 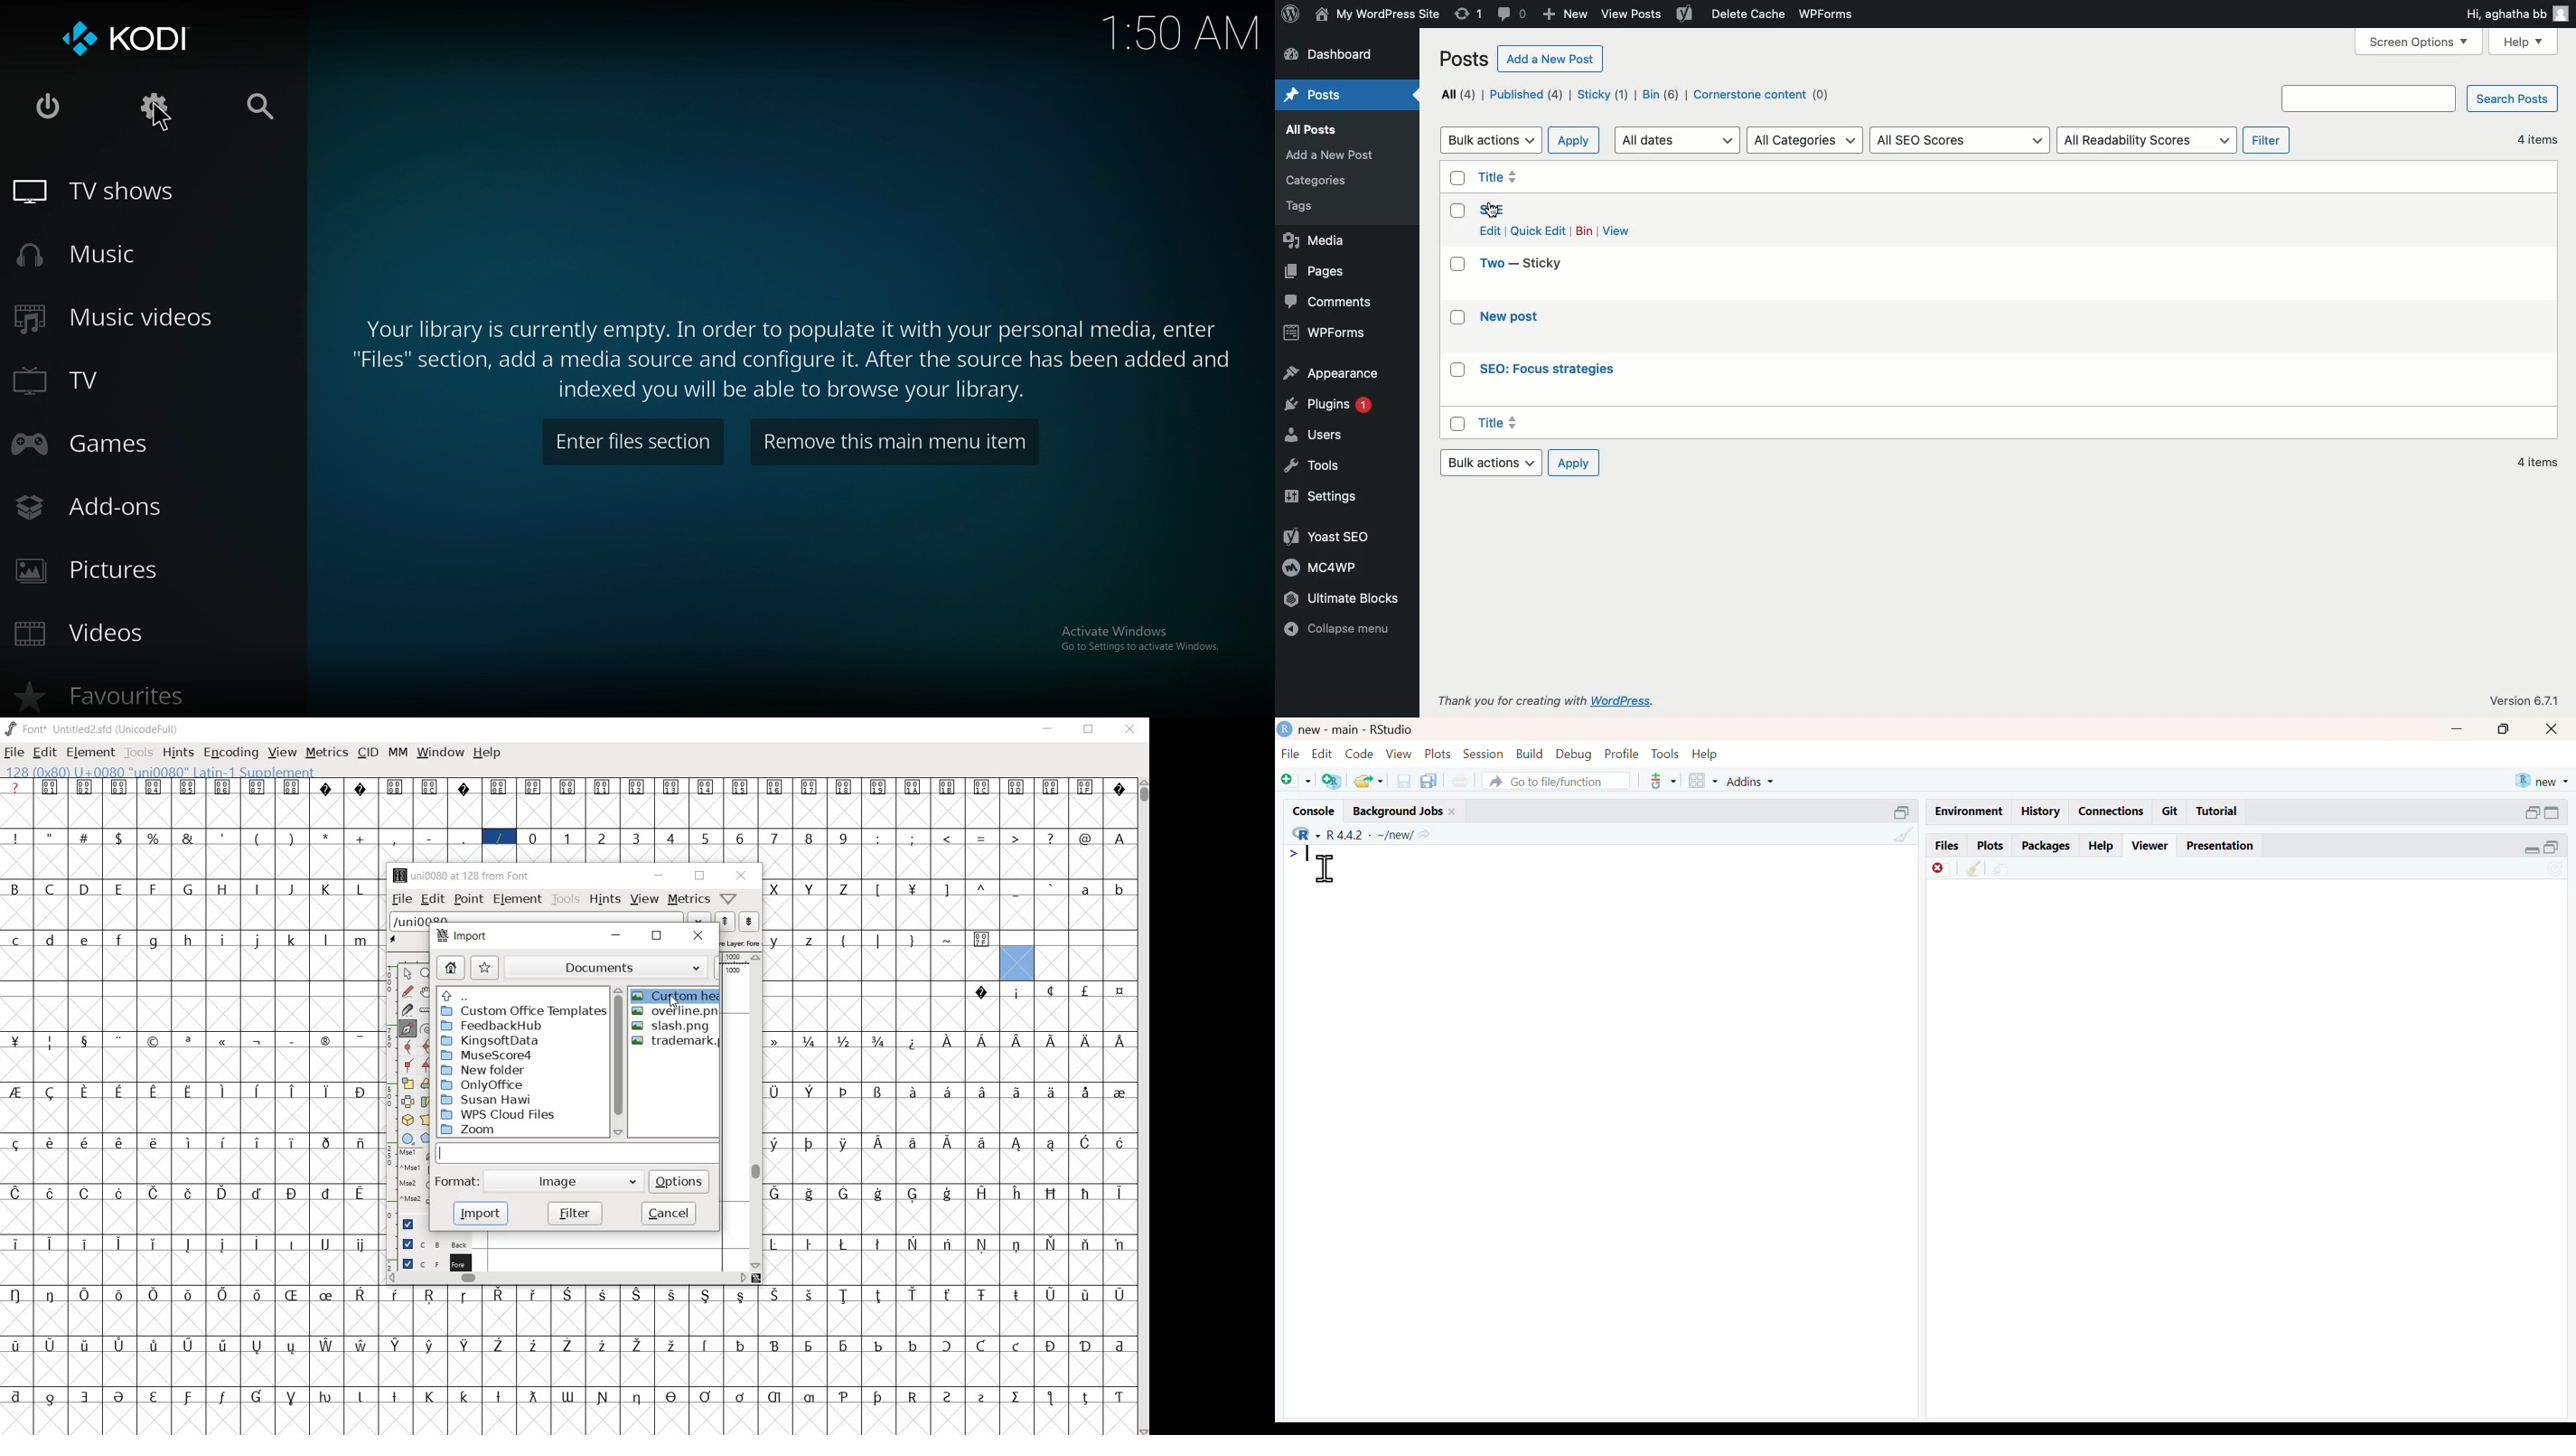 What do you see at coordinates (1903, 812) in the screenshot?
I see `open in separate window` at bounding box center [1903, 812].